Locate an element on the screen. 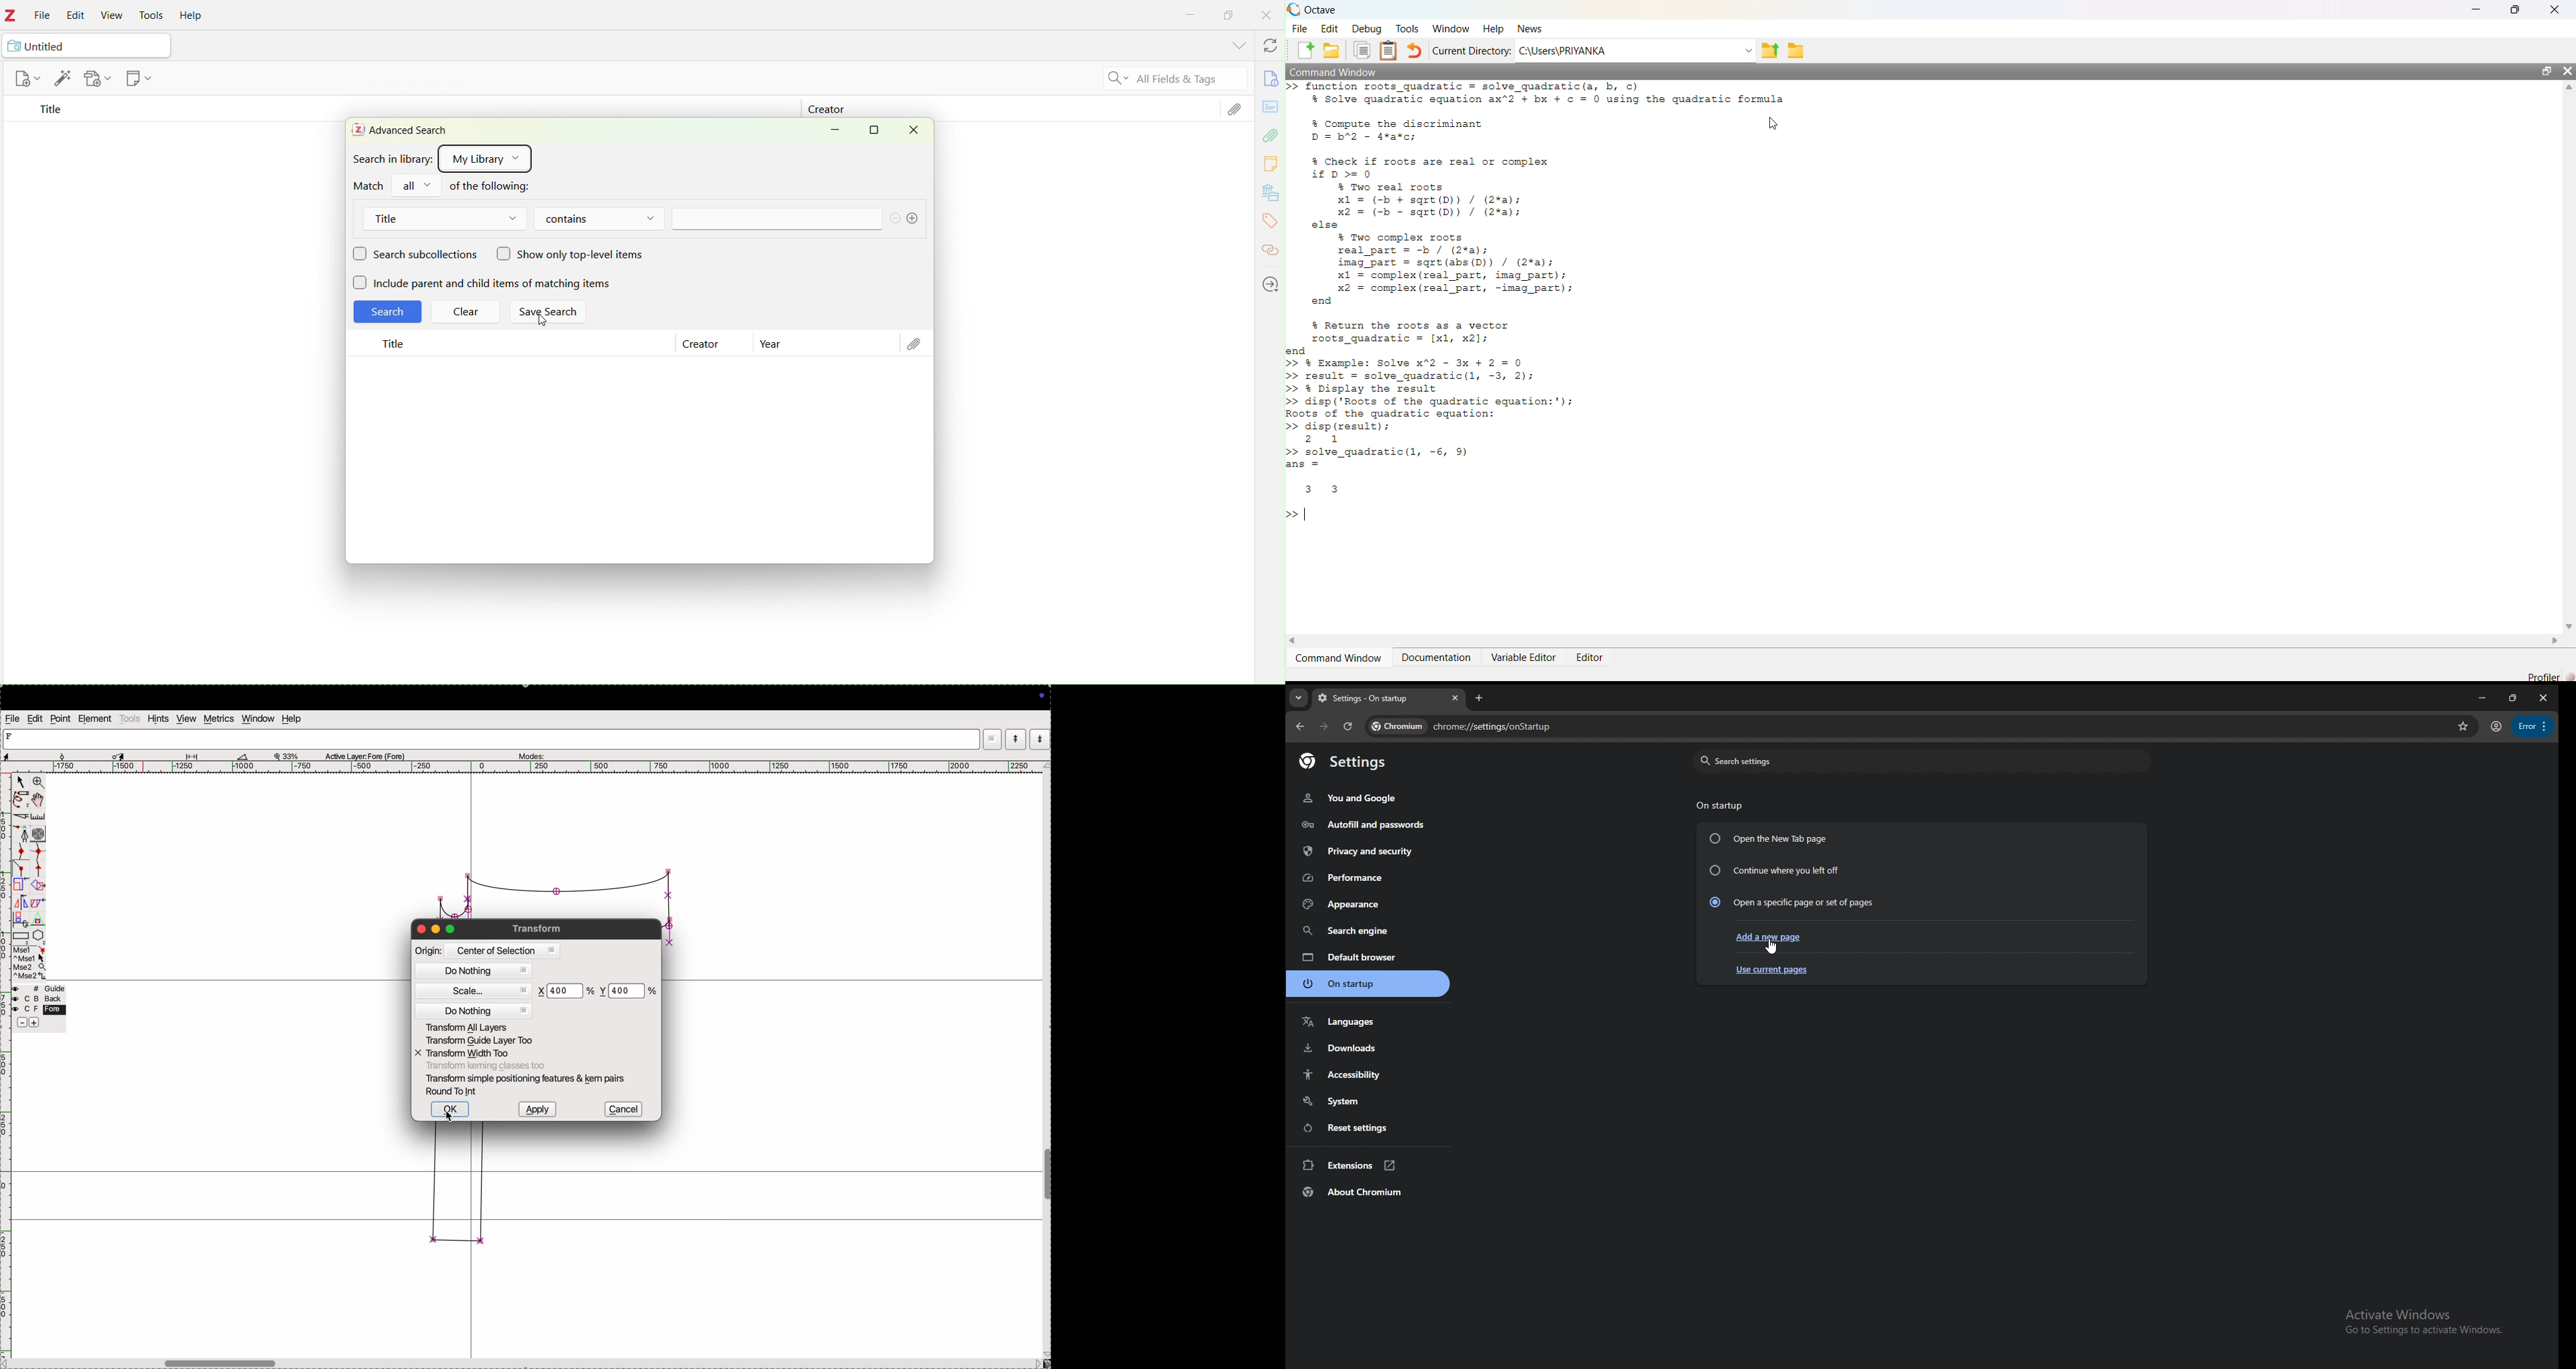 The image size is (2576, 1372). line is located at coordinates (22, 870).